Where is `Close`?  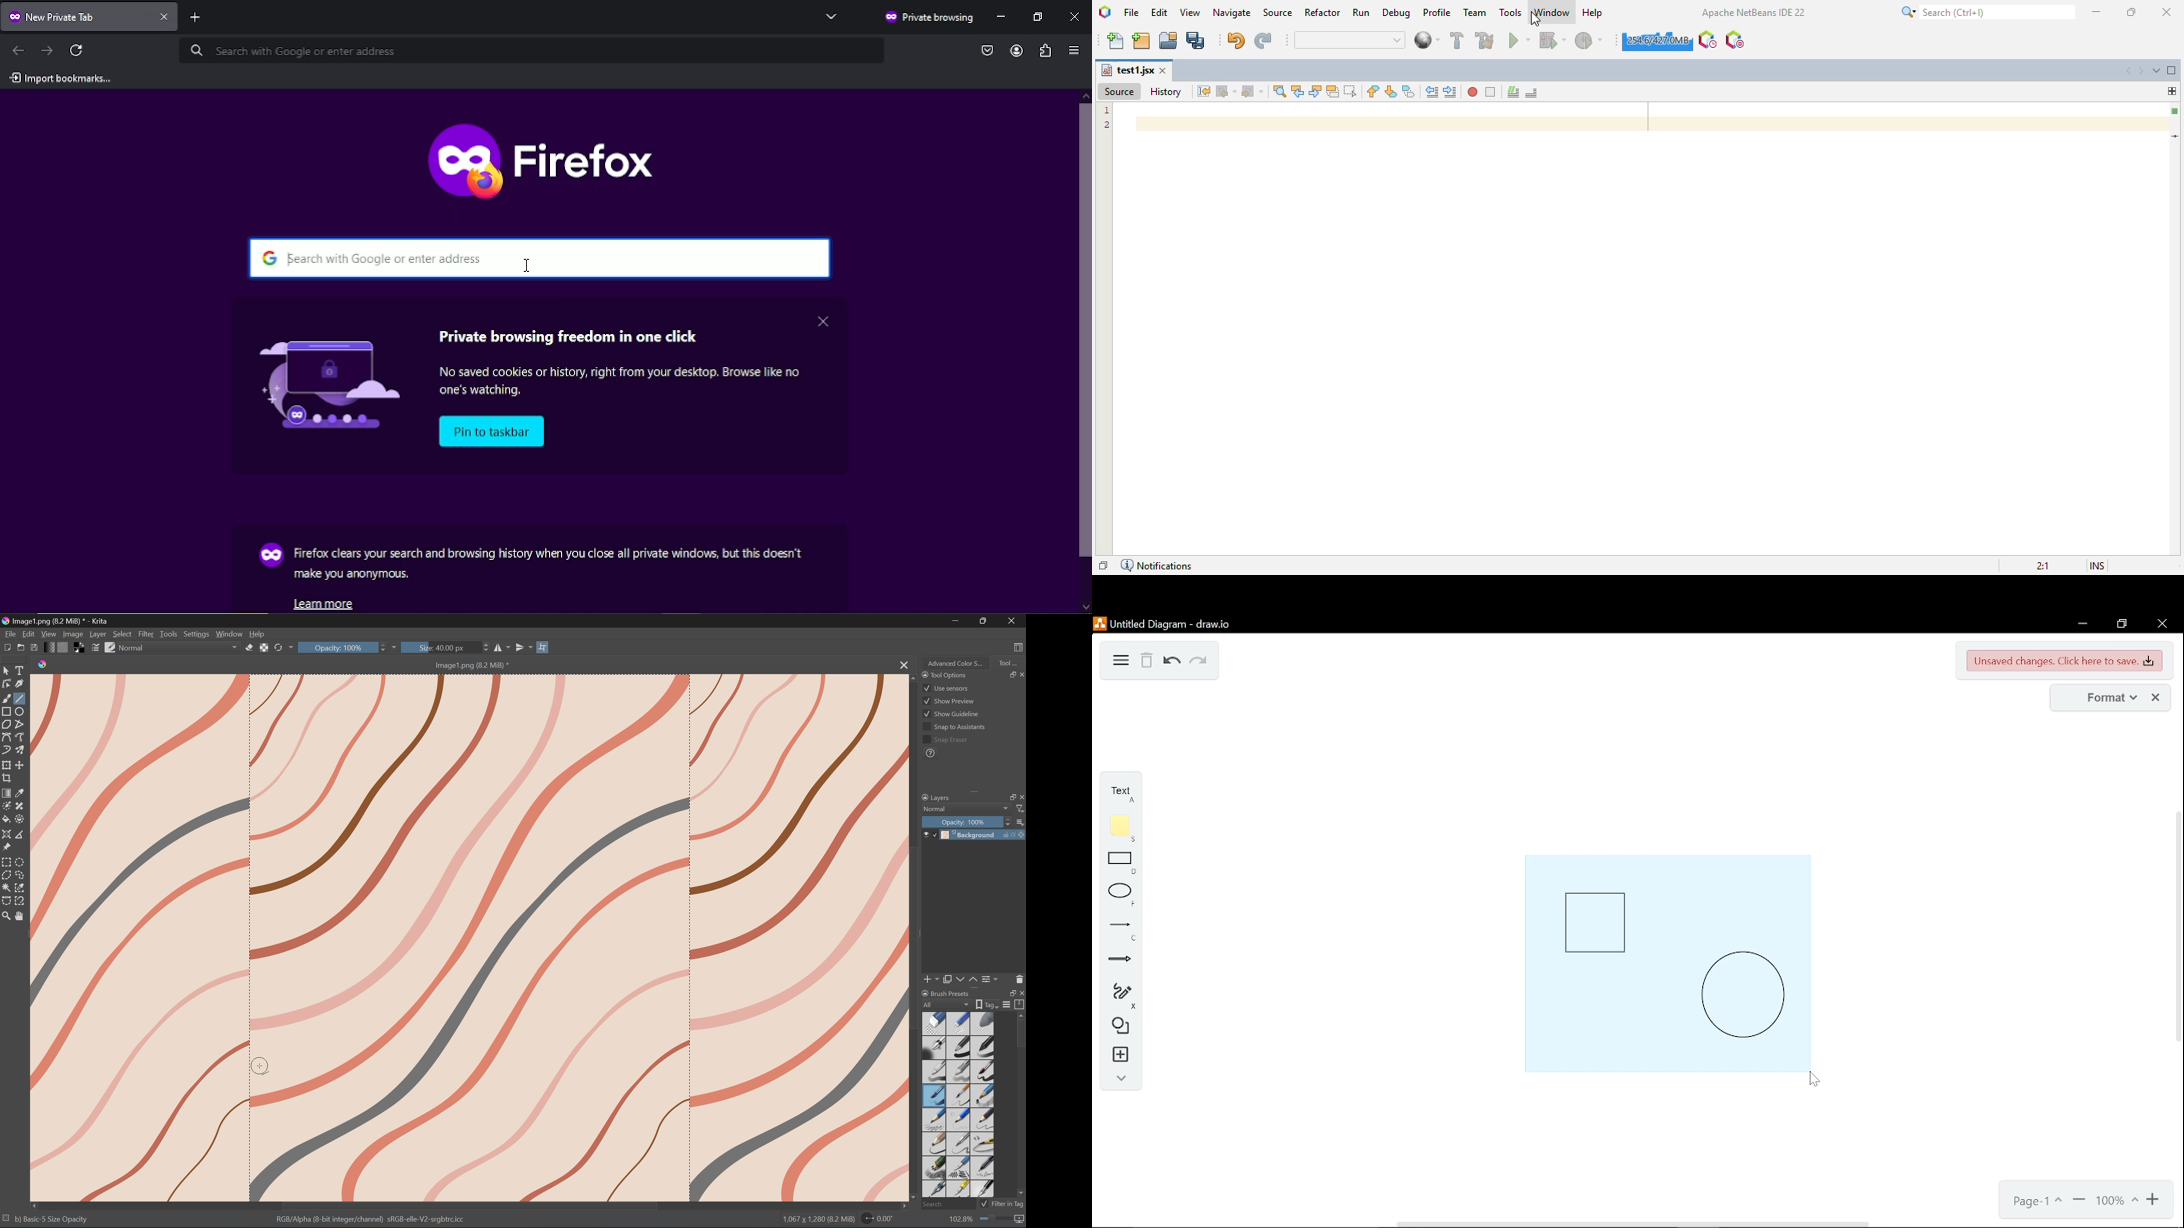 Close is located at coordinates (902, 665).